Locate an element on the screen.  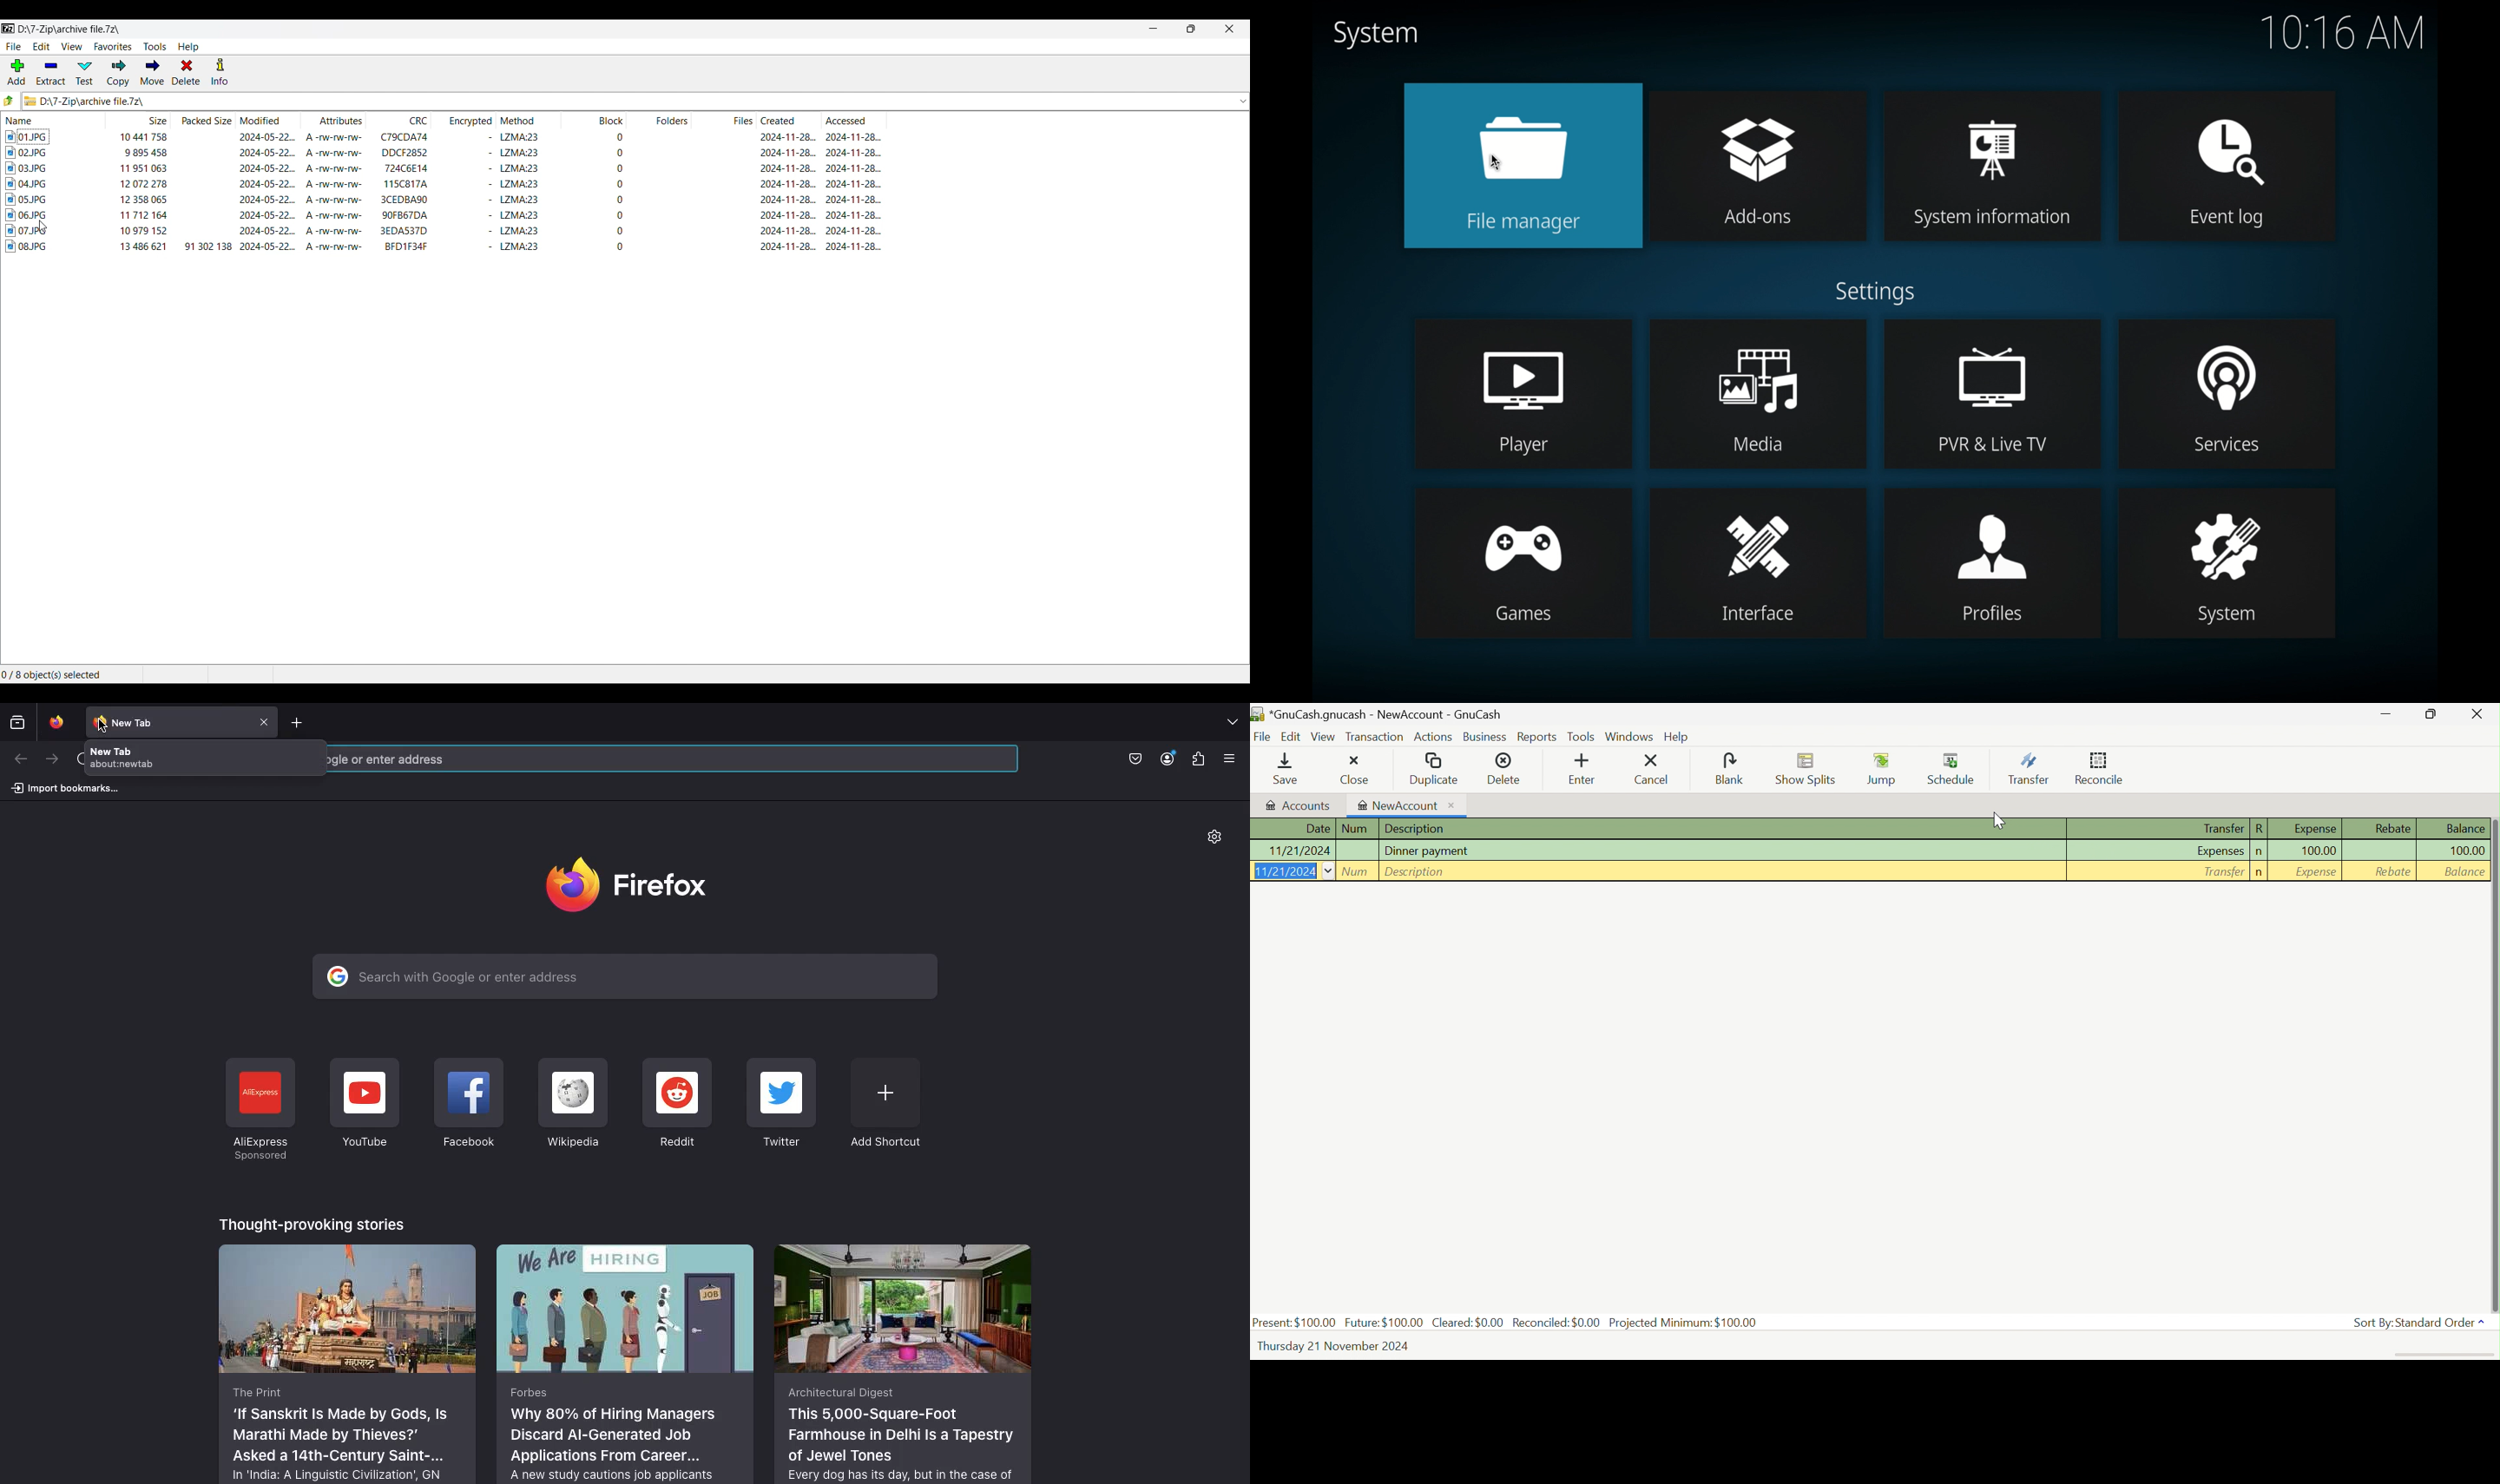
created date & time is located at coordinates (788, 168).